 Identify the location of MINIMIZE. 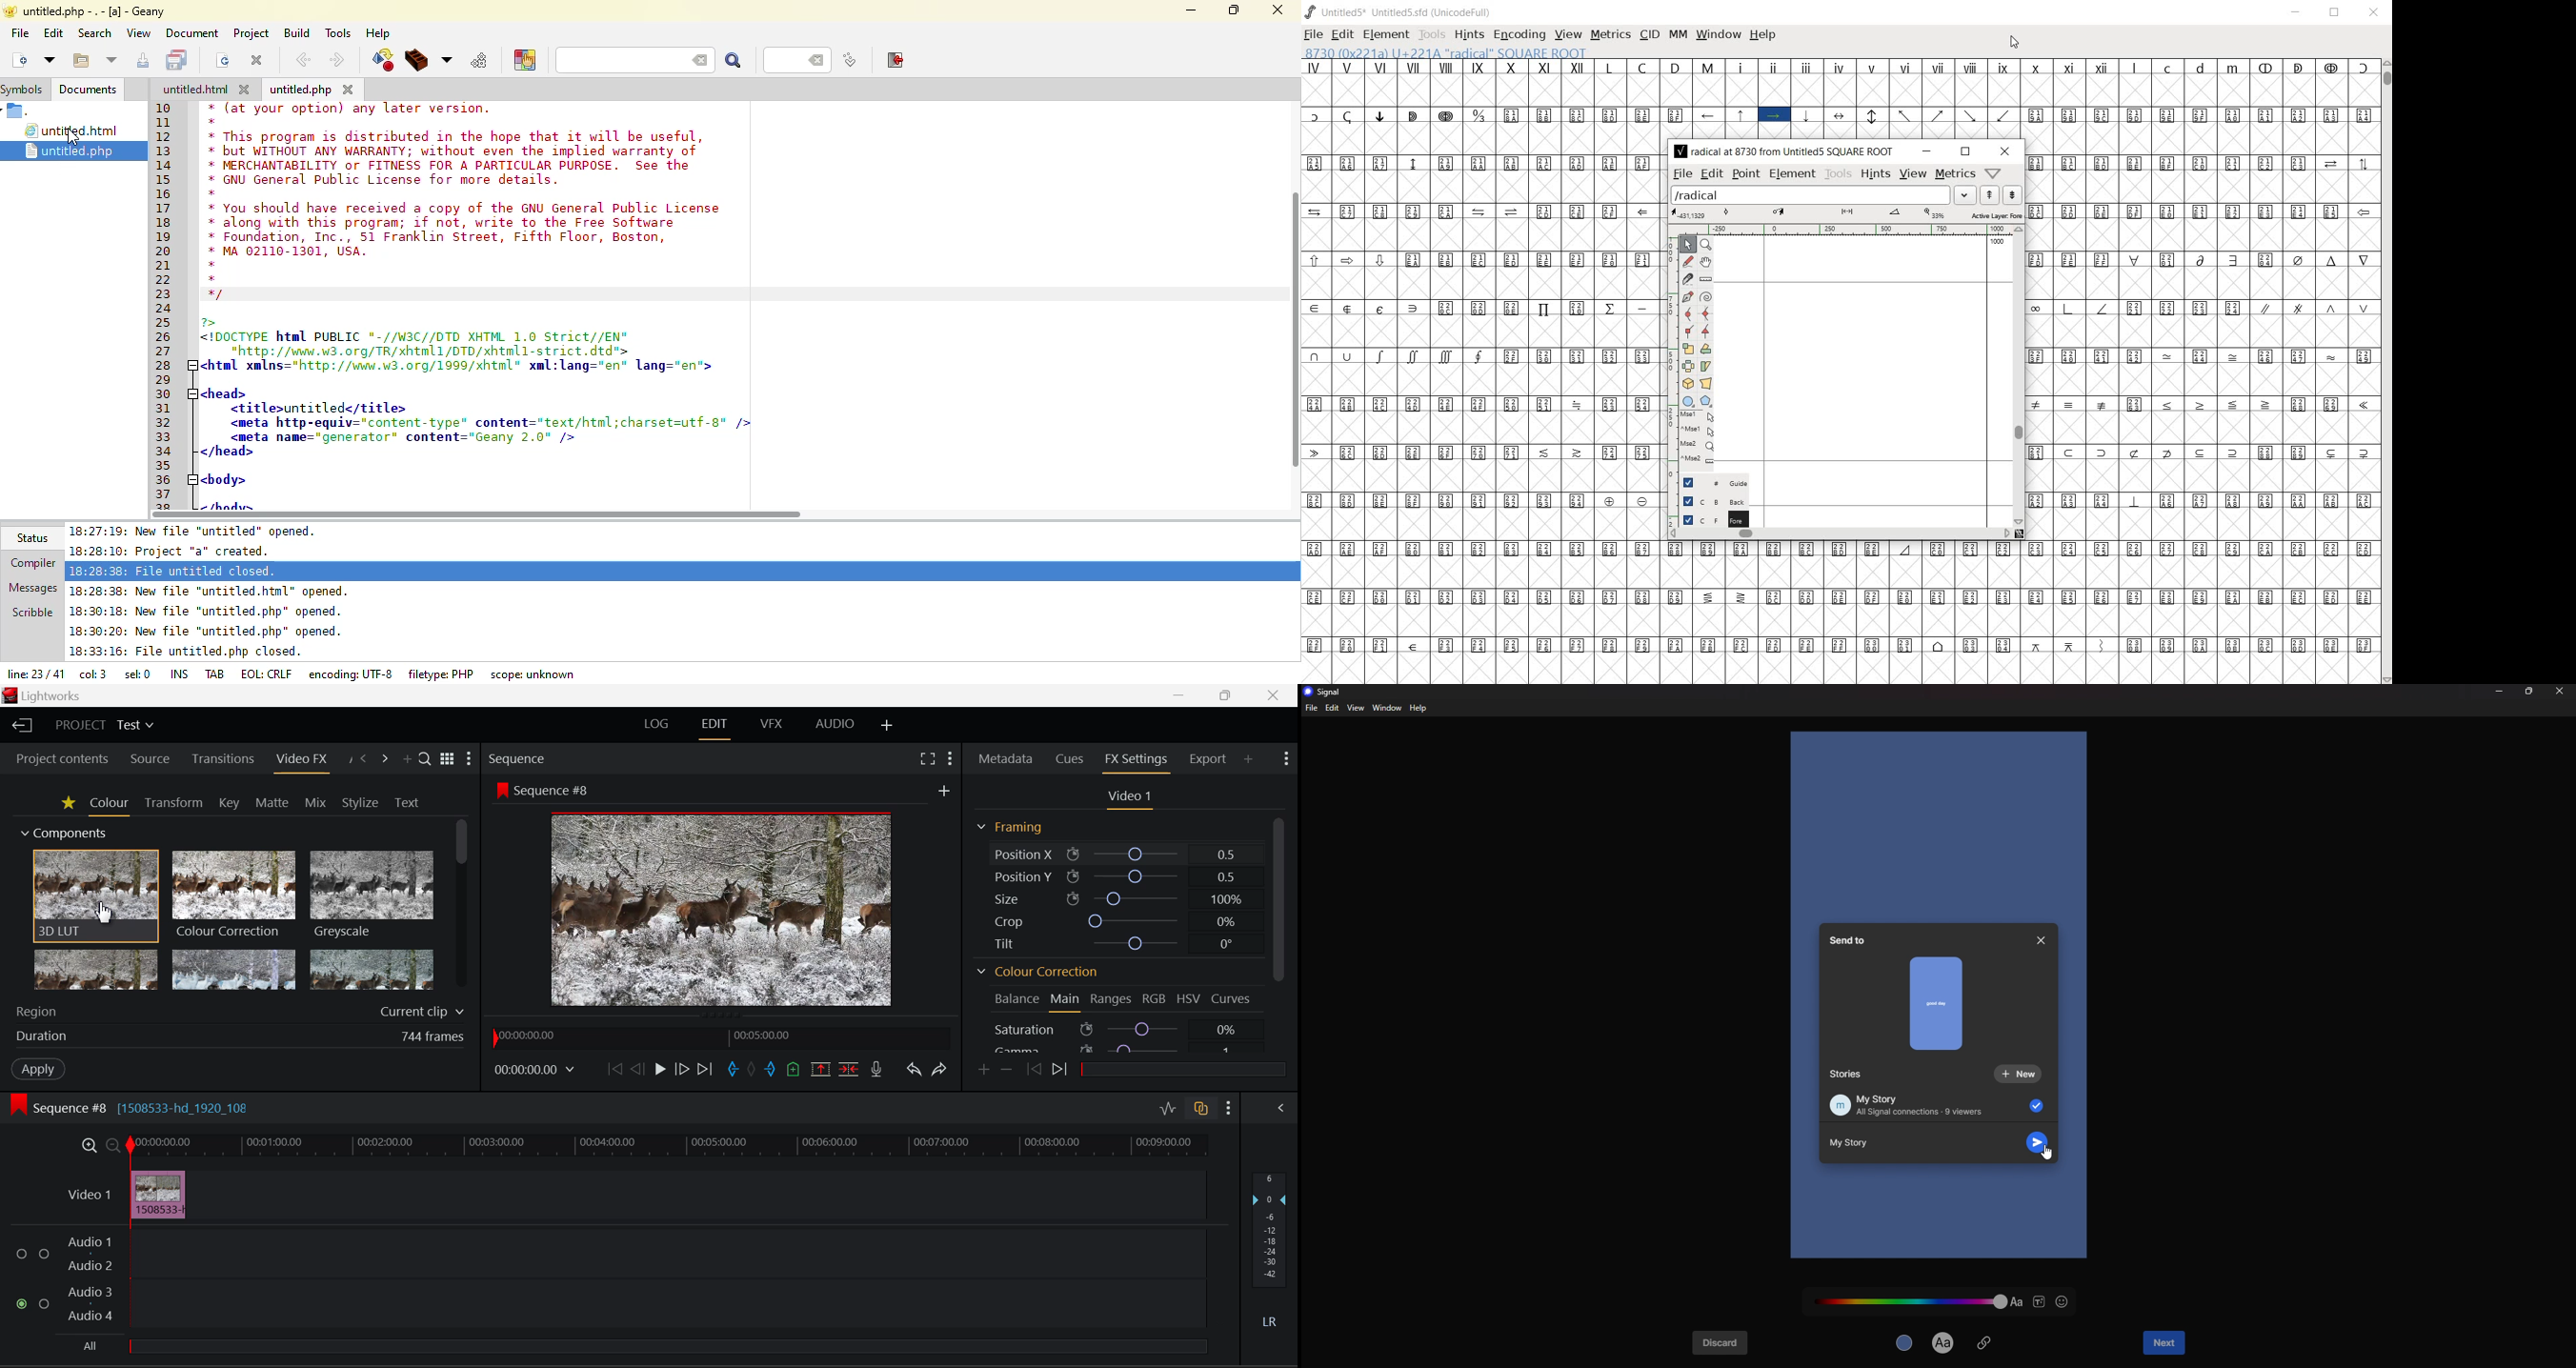
(2296, 13).